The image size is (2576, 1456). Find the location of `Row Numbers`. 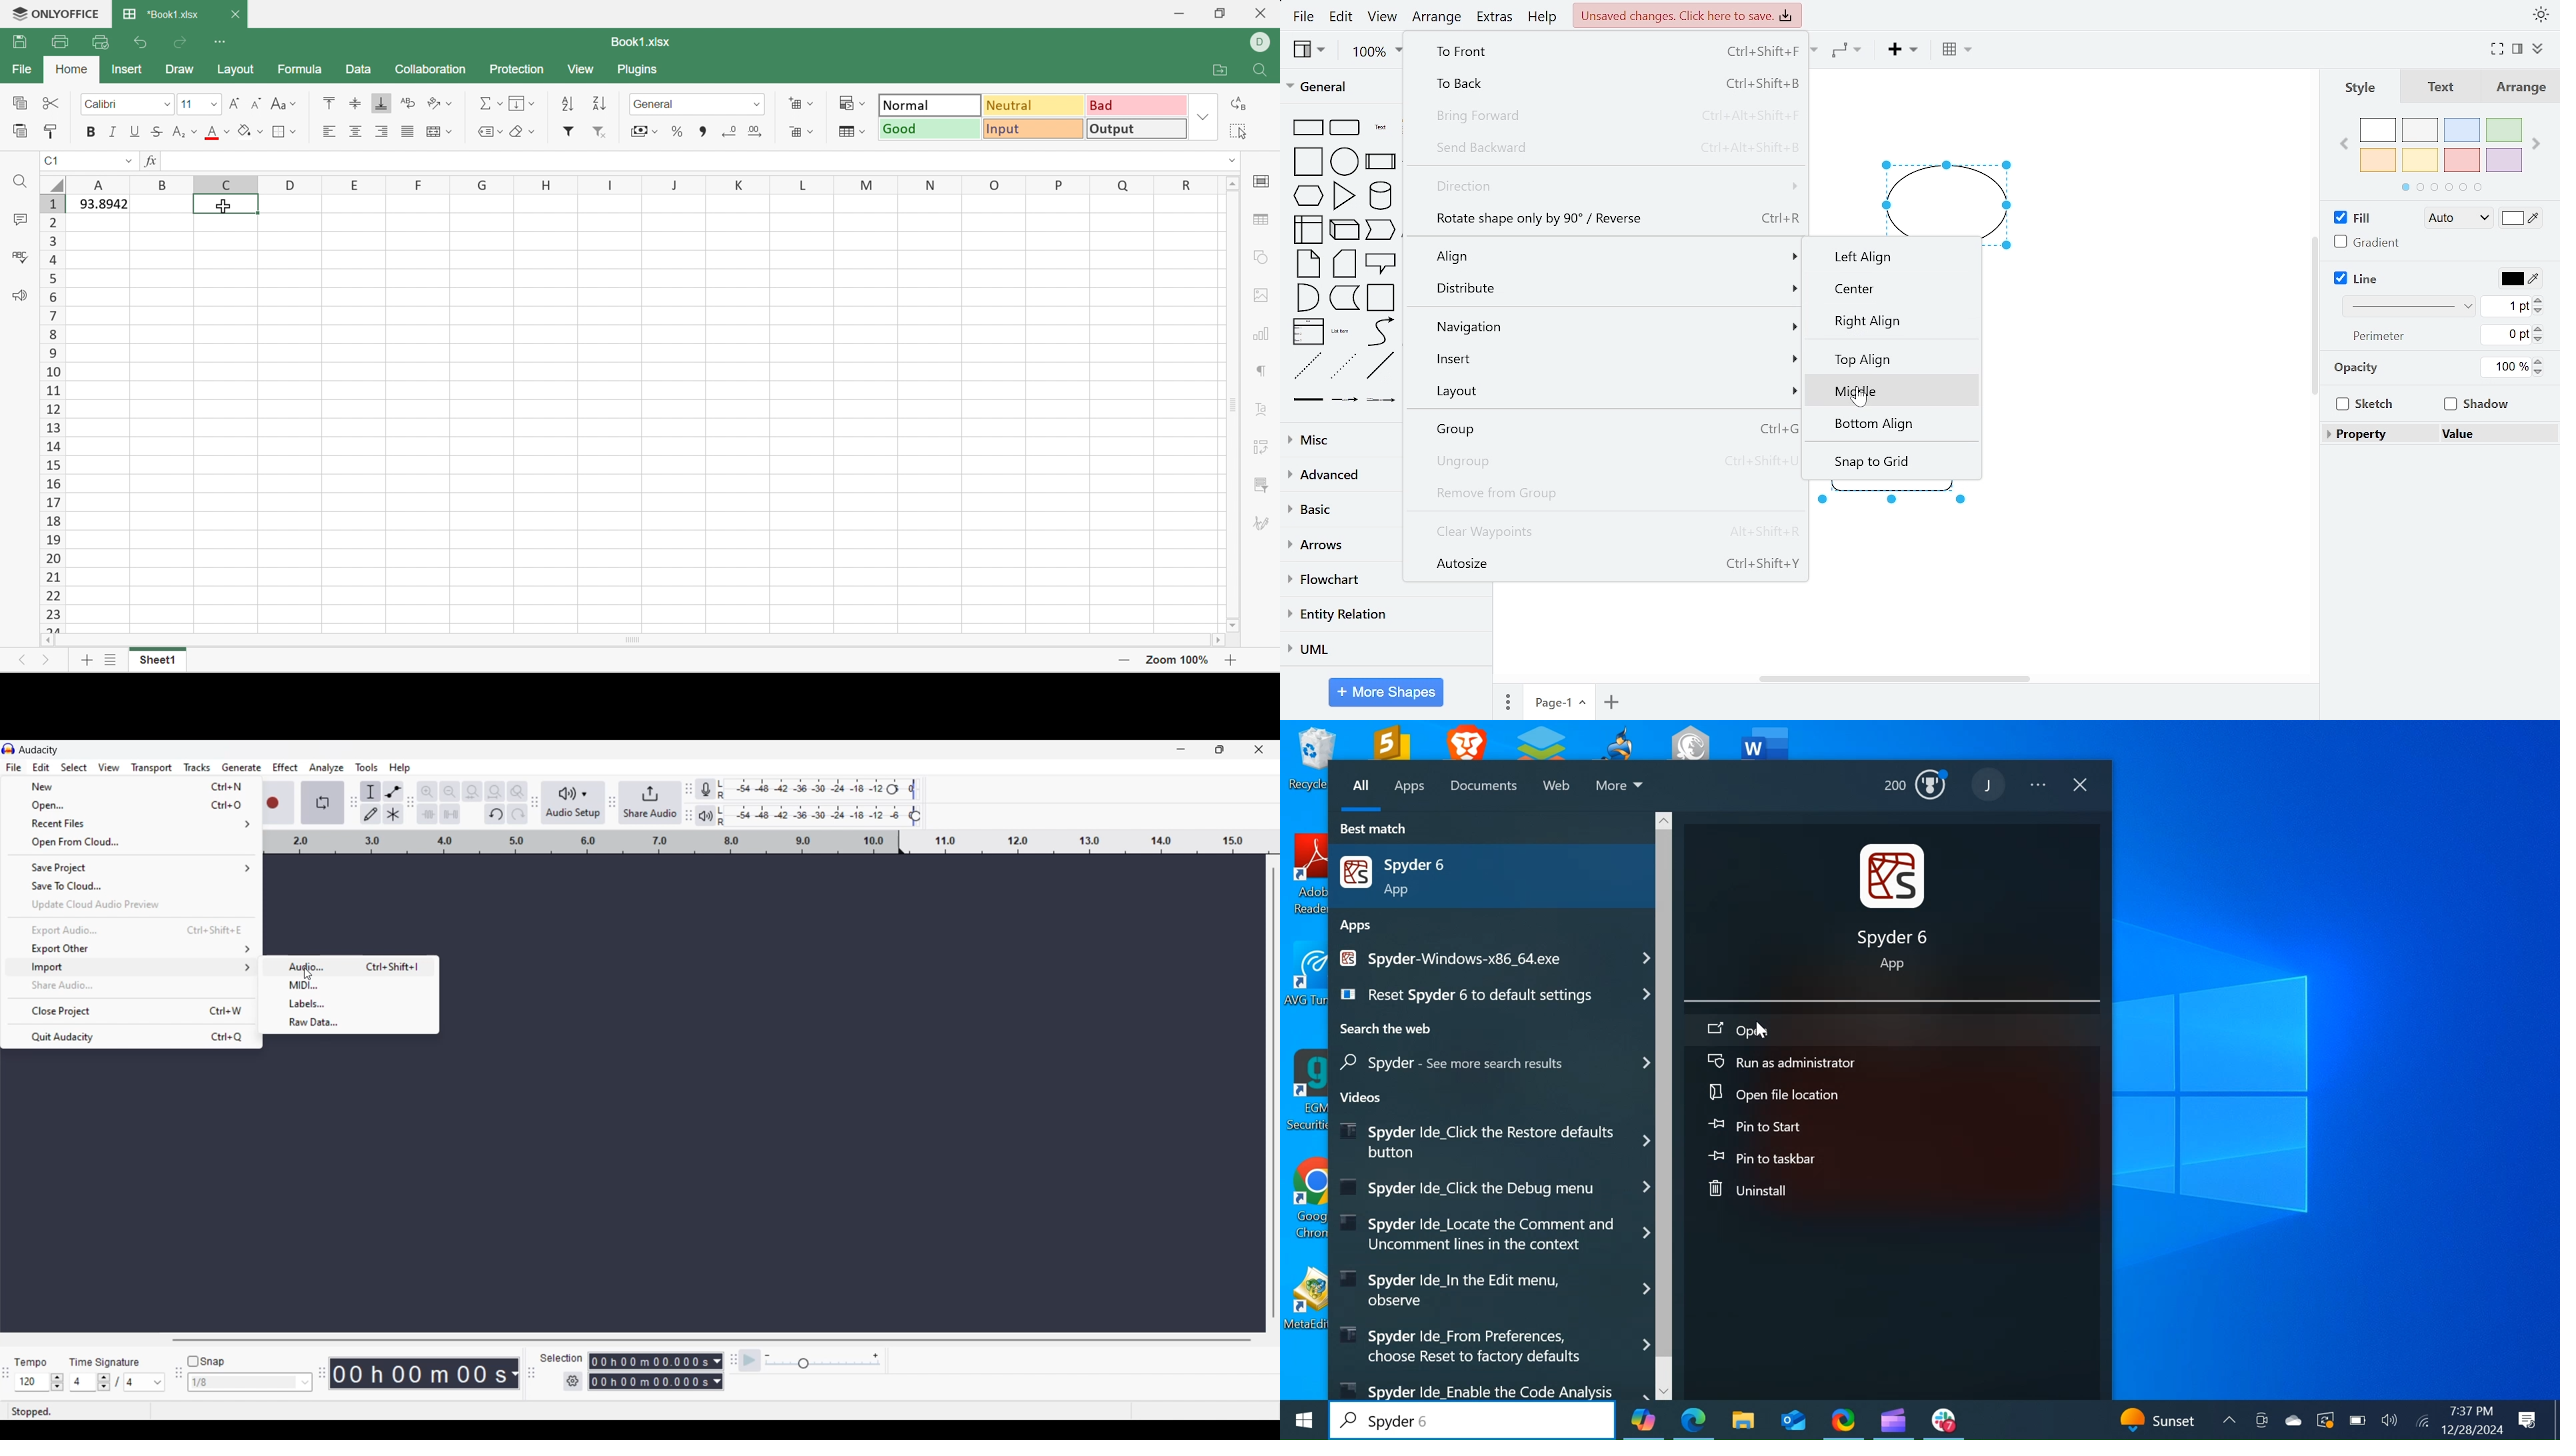

Row Numbers is located at coordinates (53, 413).